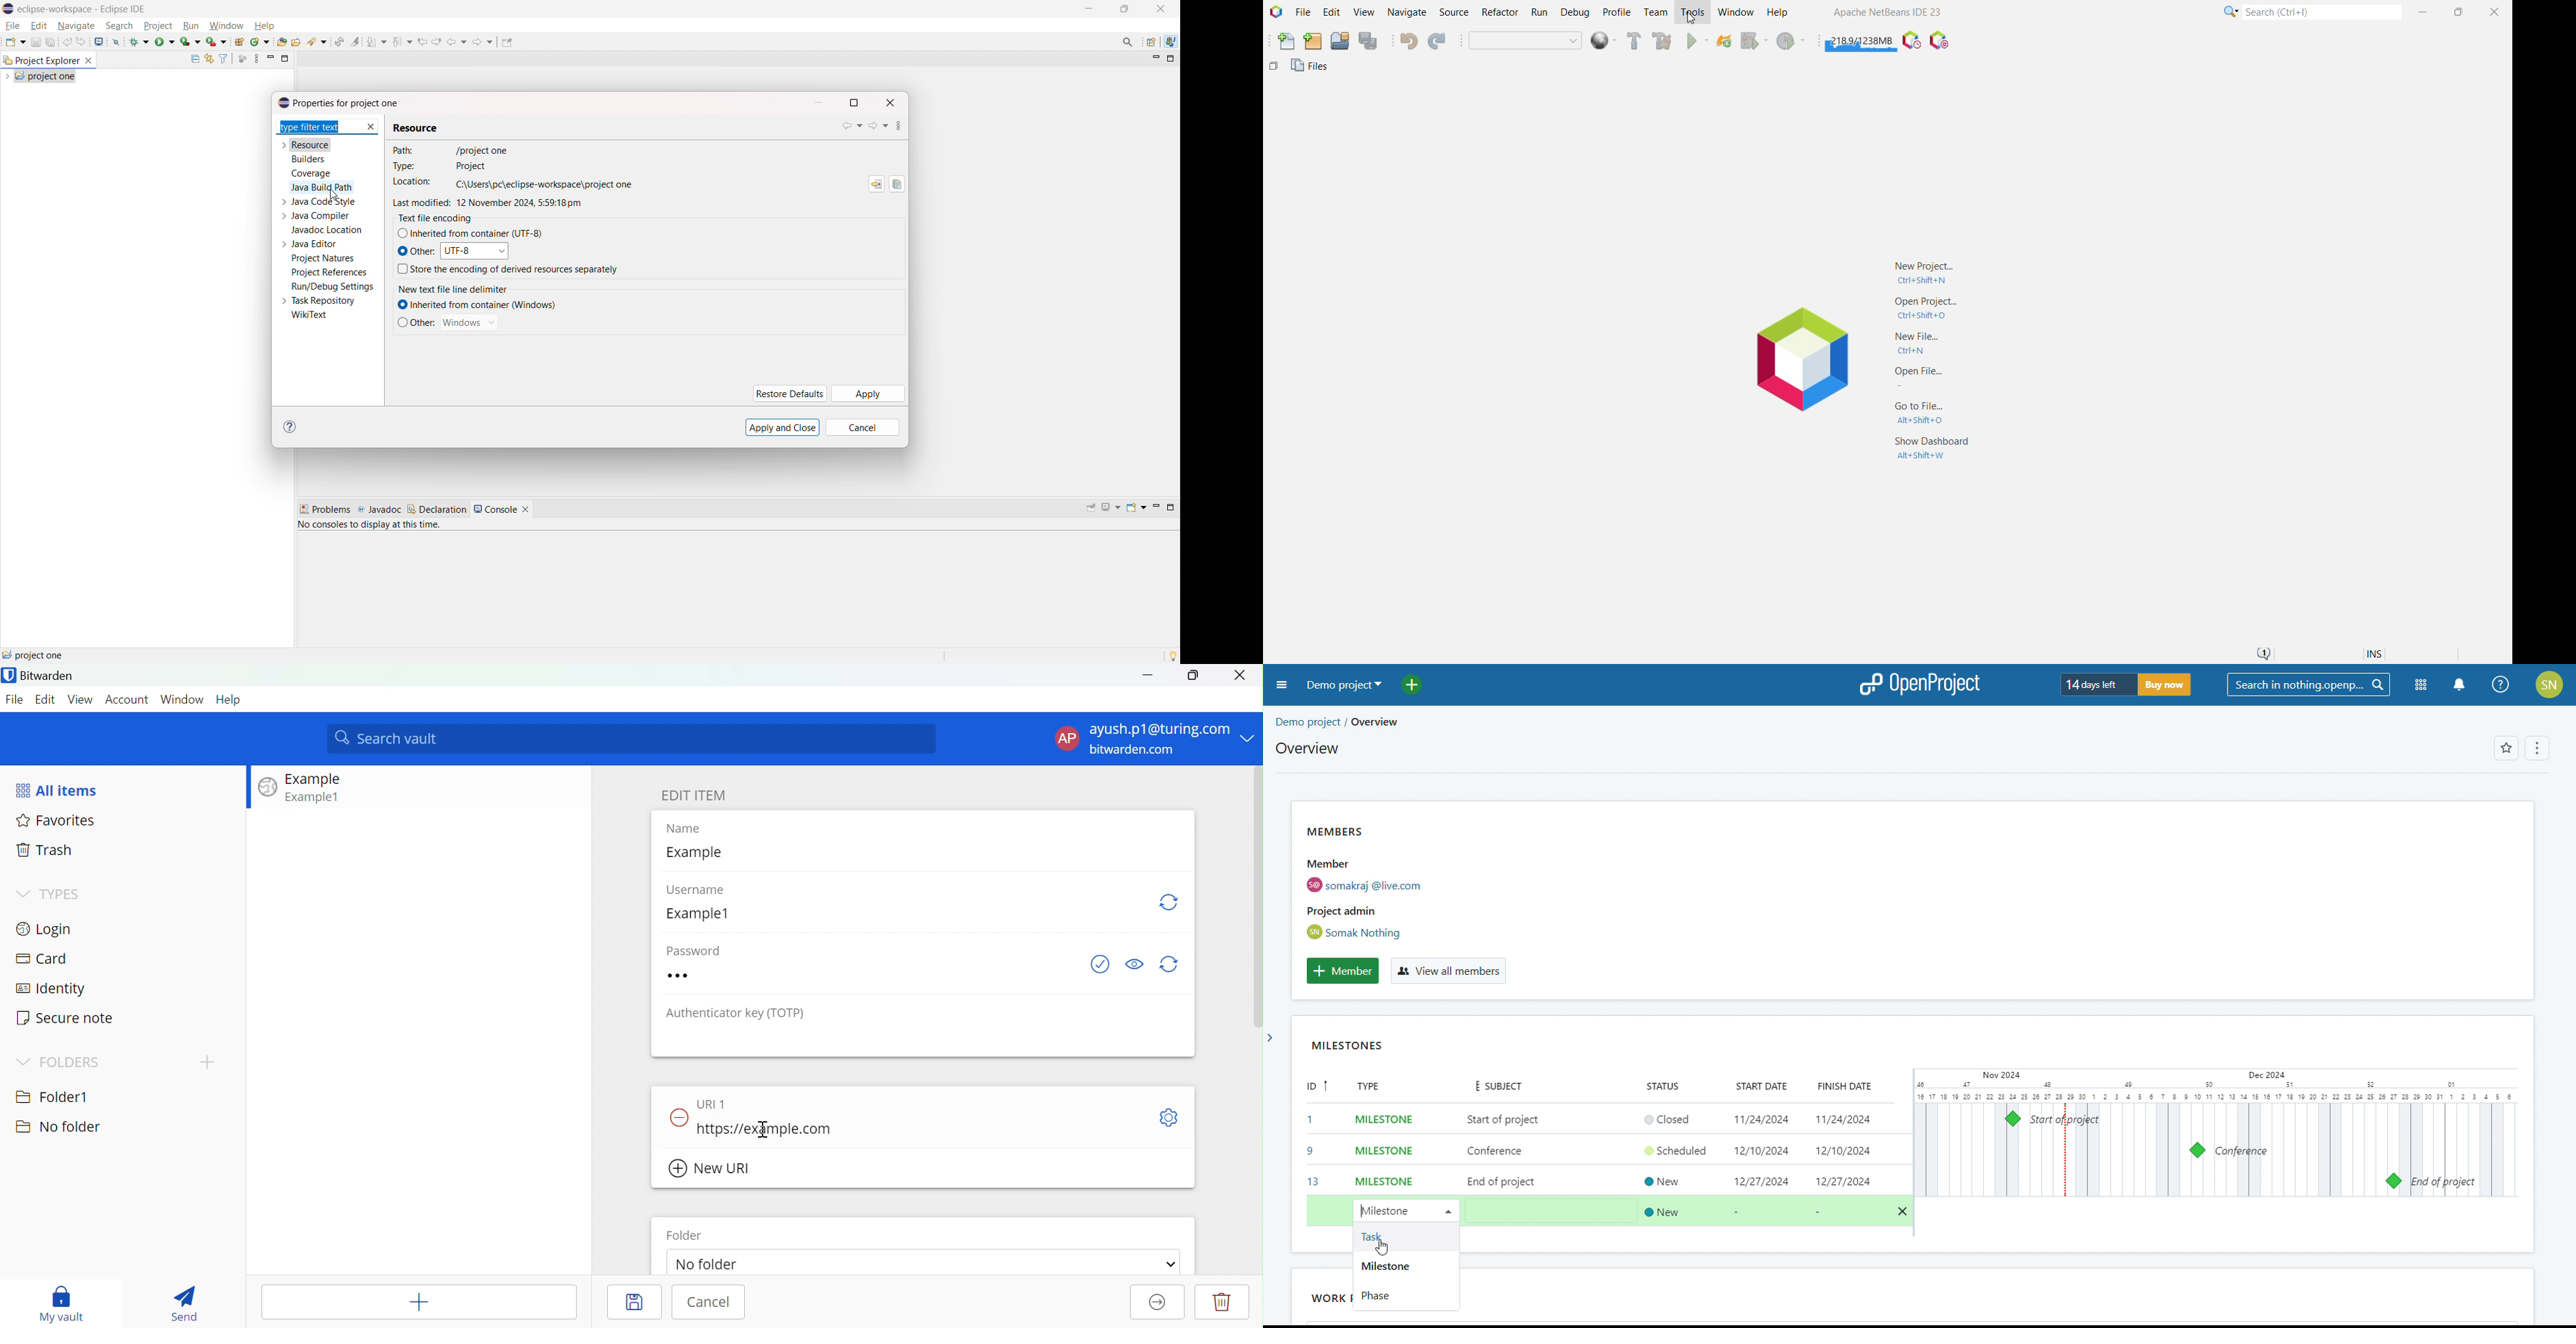 This screenshot has height=1344, width=2576. What do you see at coordinates (314, 796) in the screenshot?
I see `Example1` at bounding box center [314, 796].